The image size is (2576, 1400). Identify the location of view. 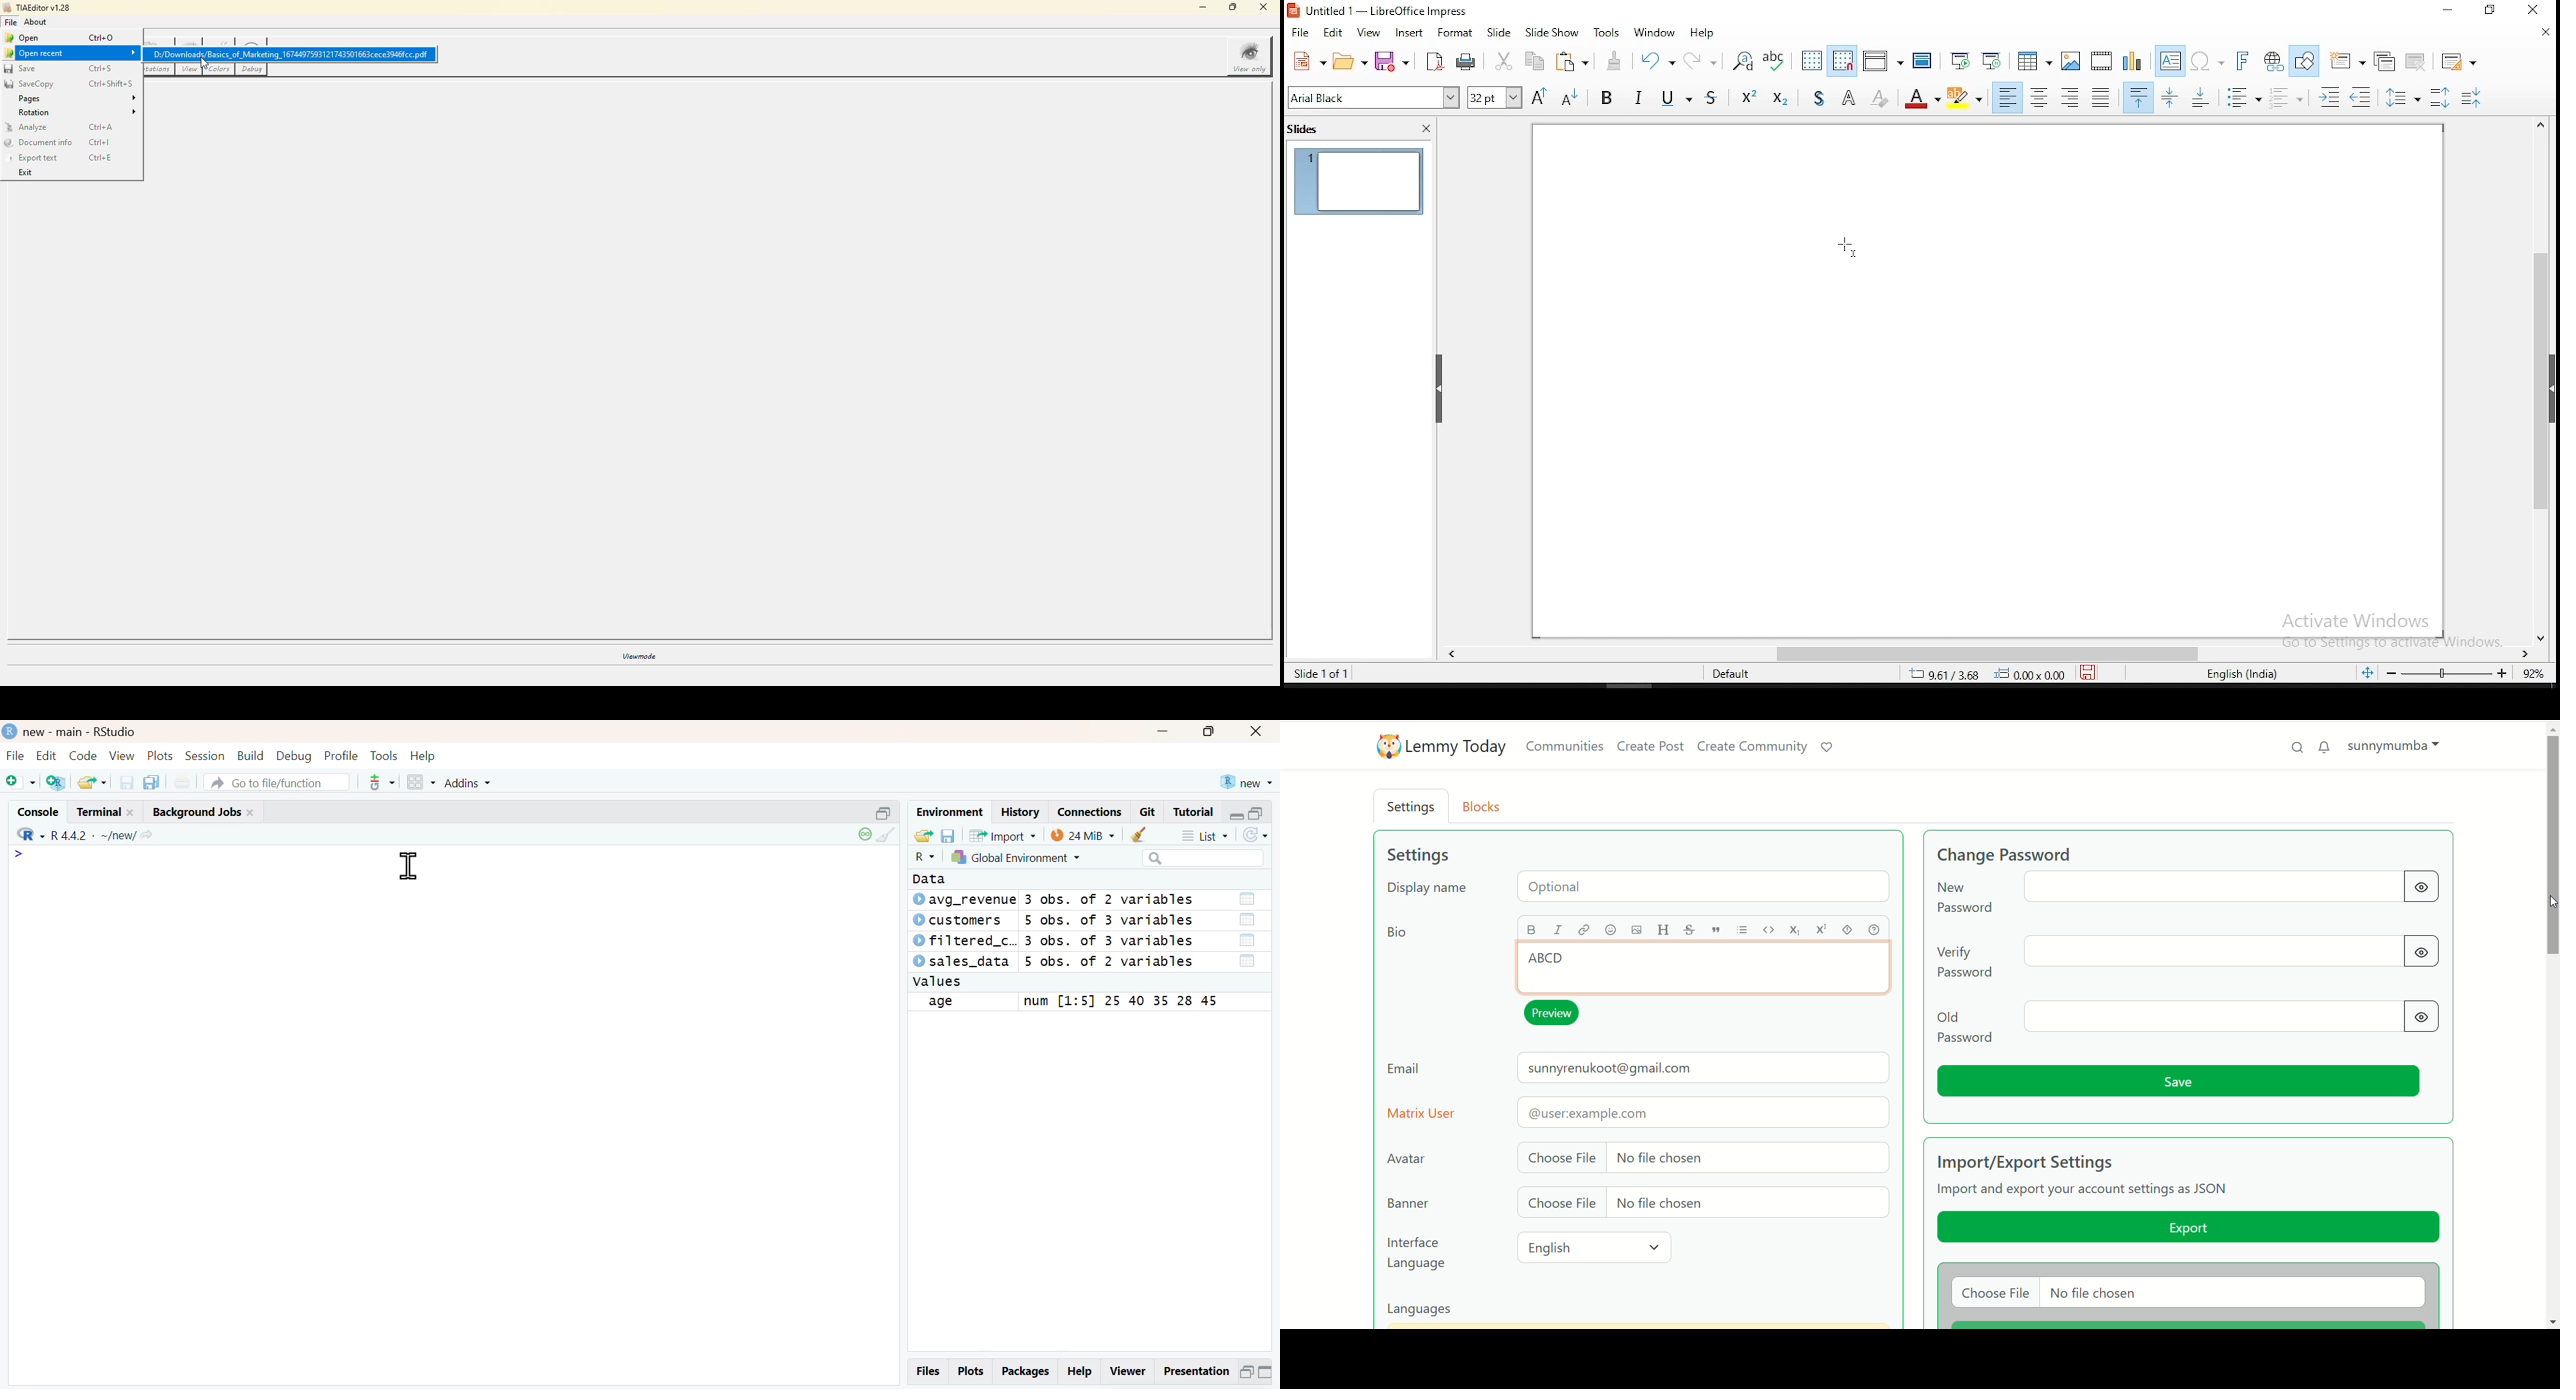
(1370, 34).